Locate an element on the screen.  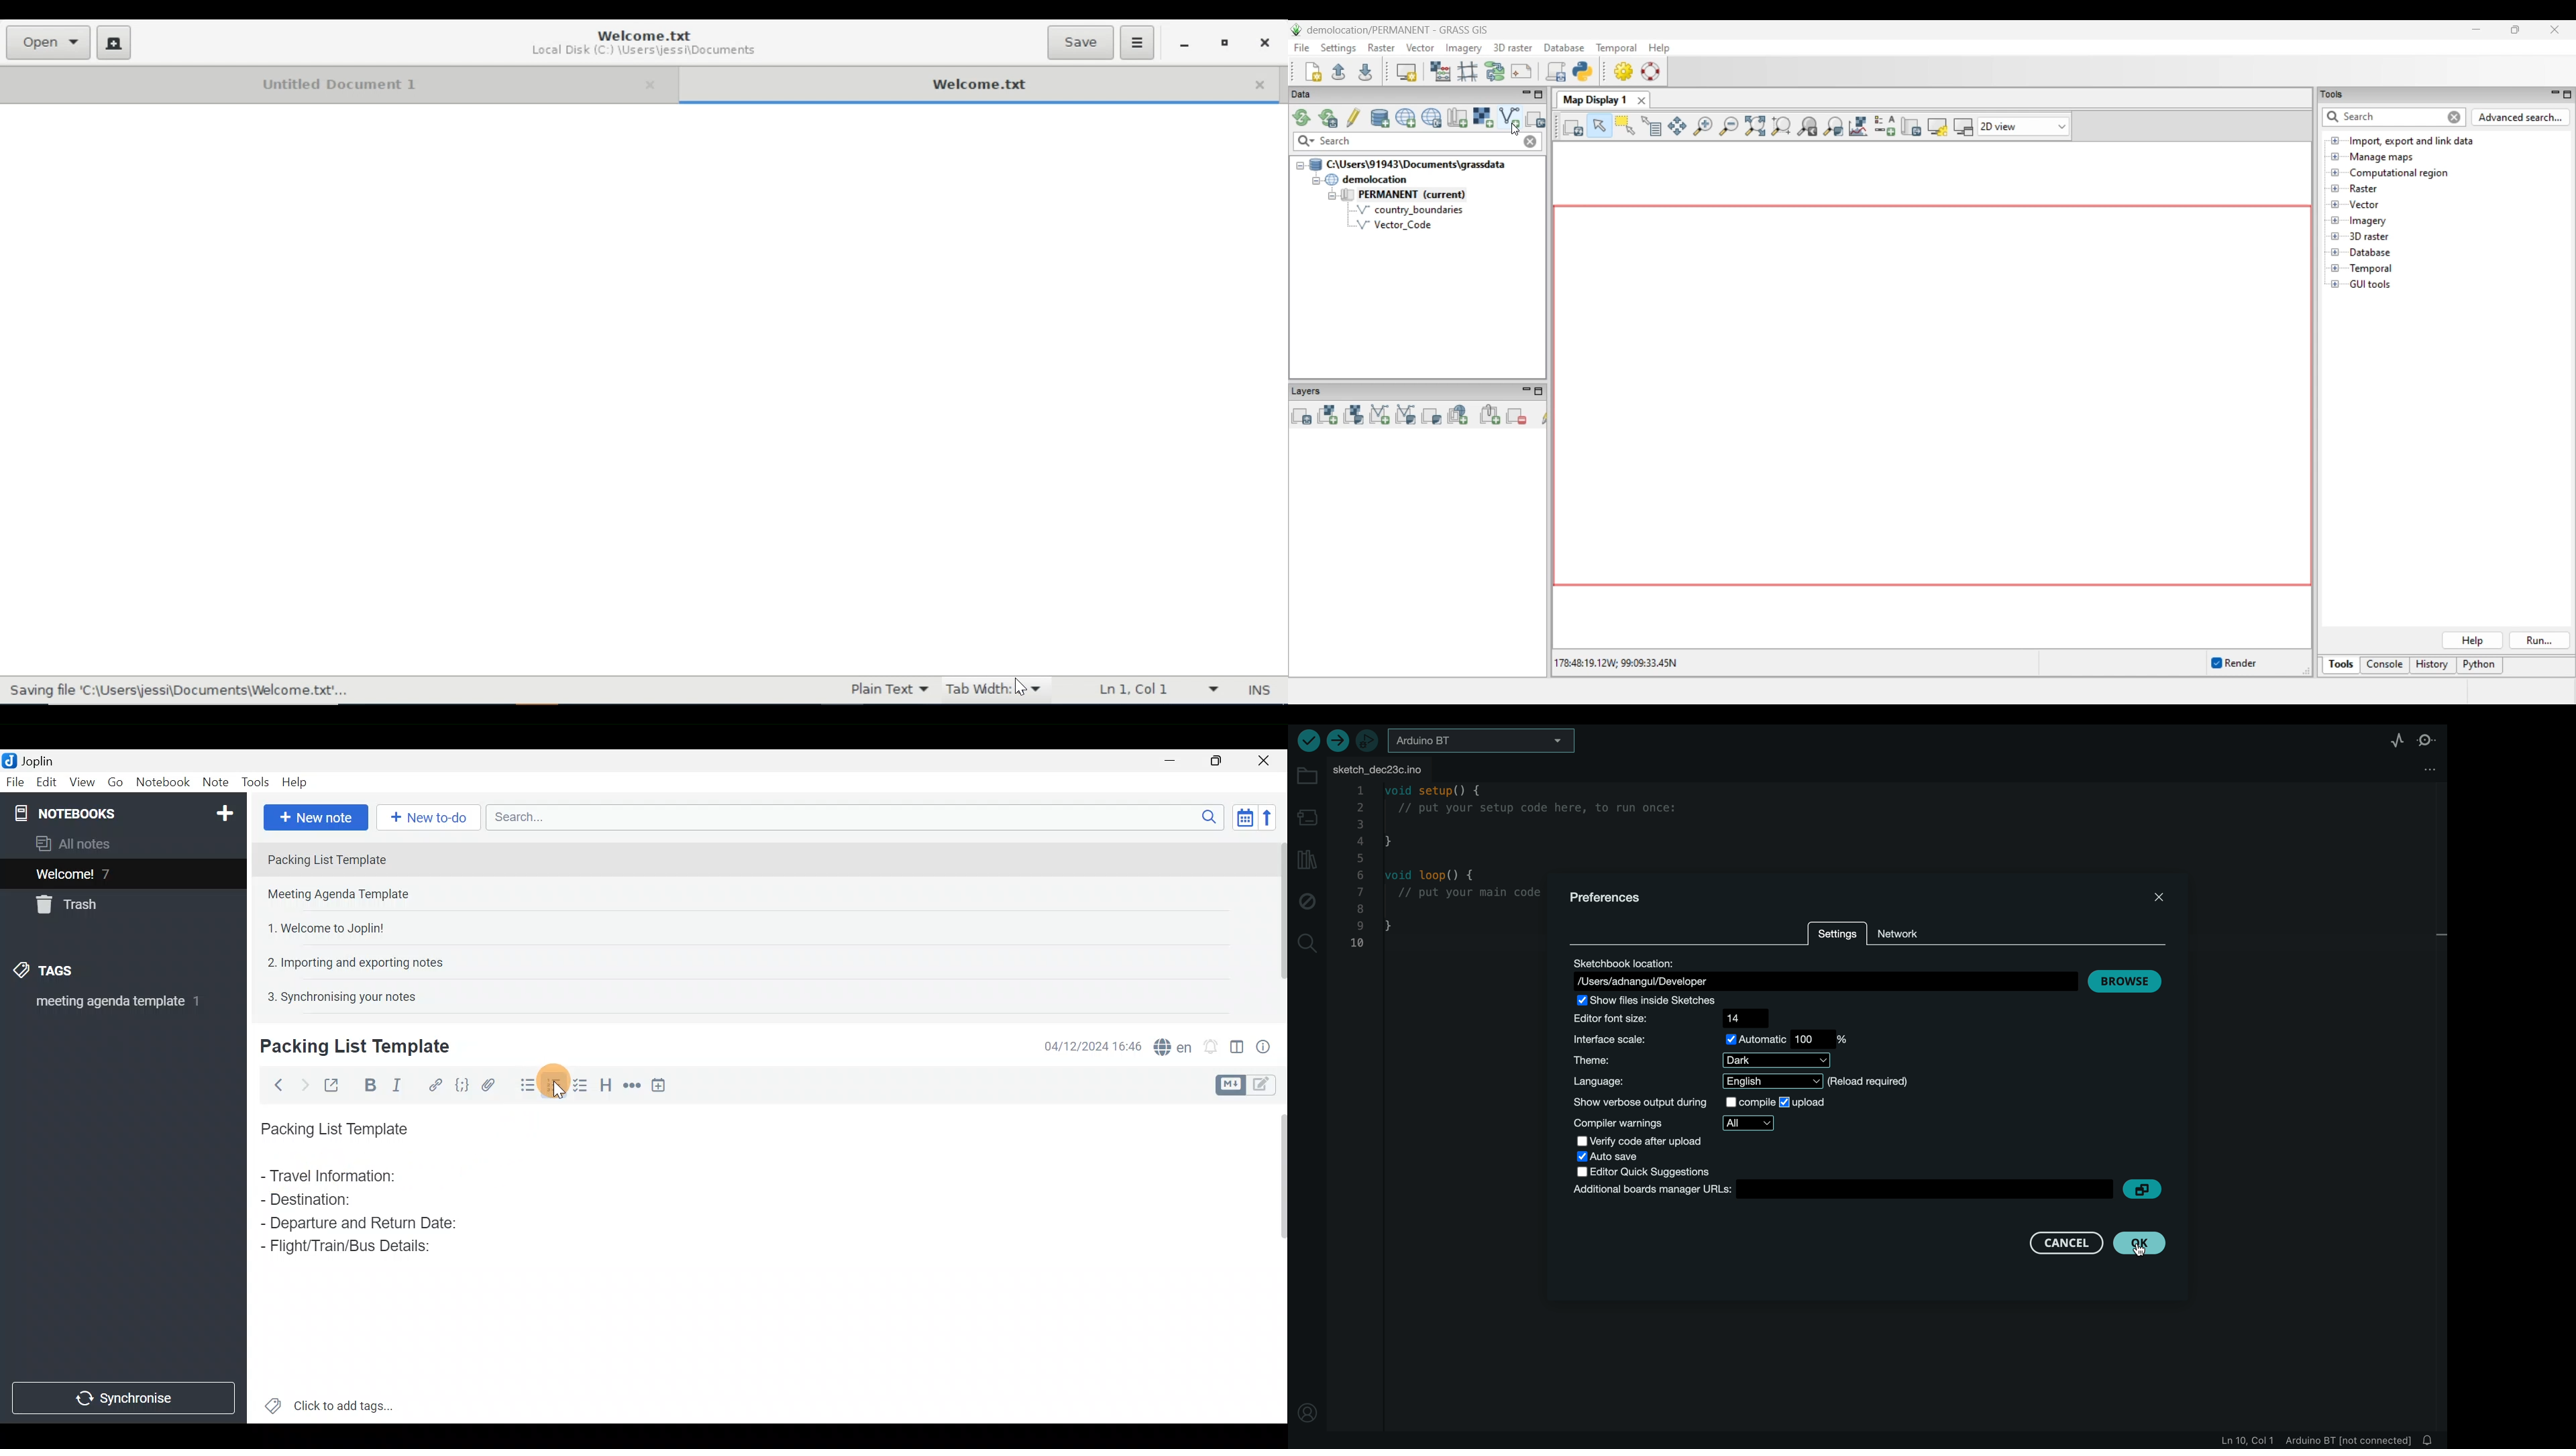
Click to add tags is located at coordinates (329, 1402).